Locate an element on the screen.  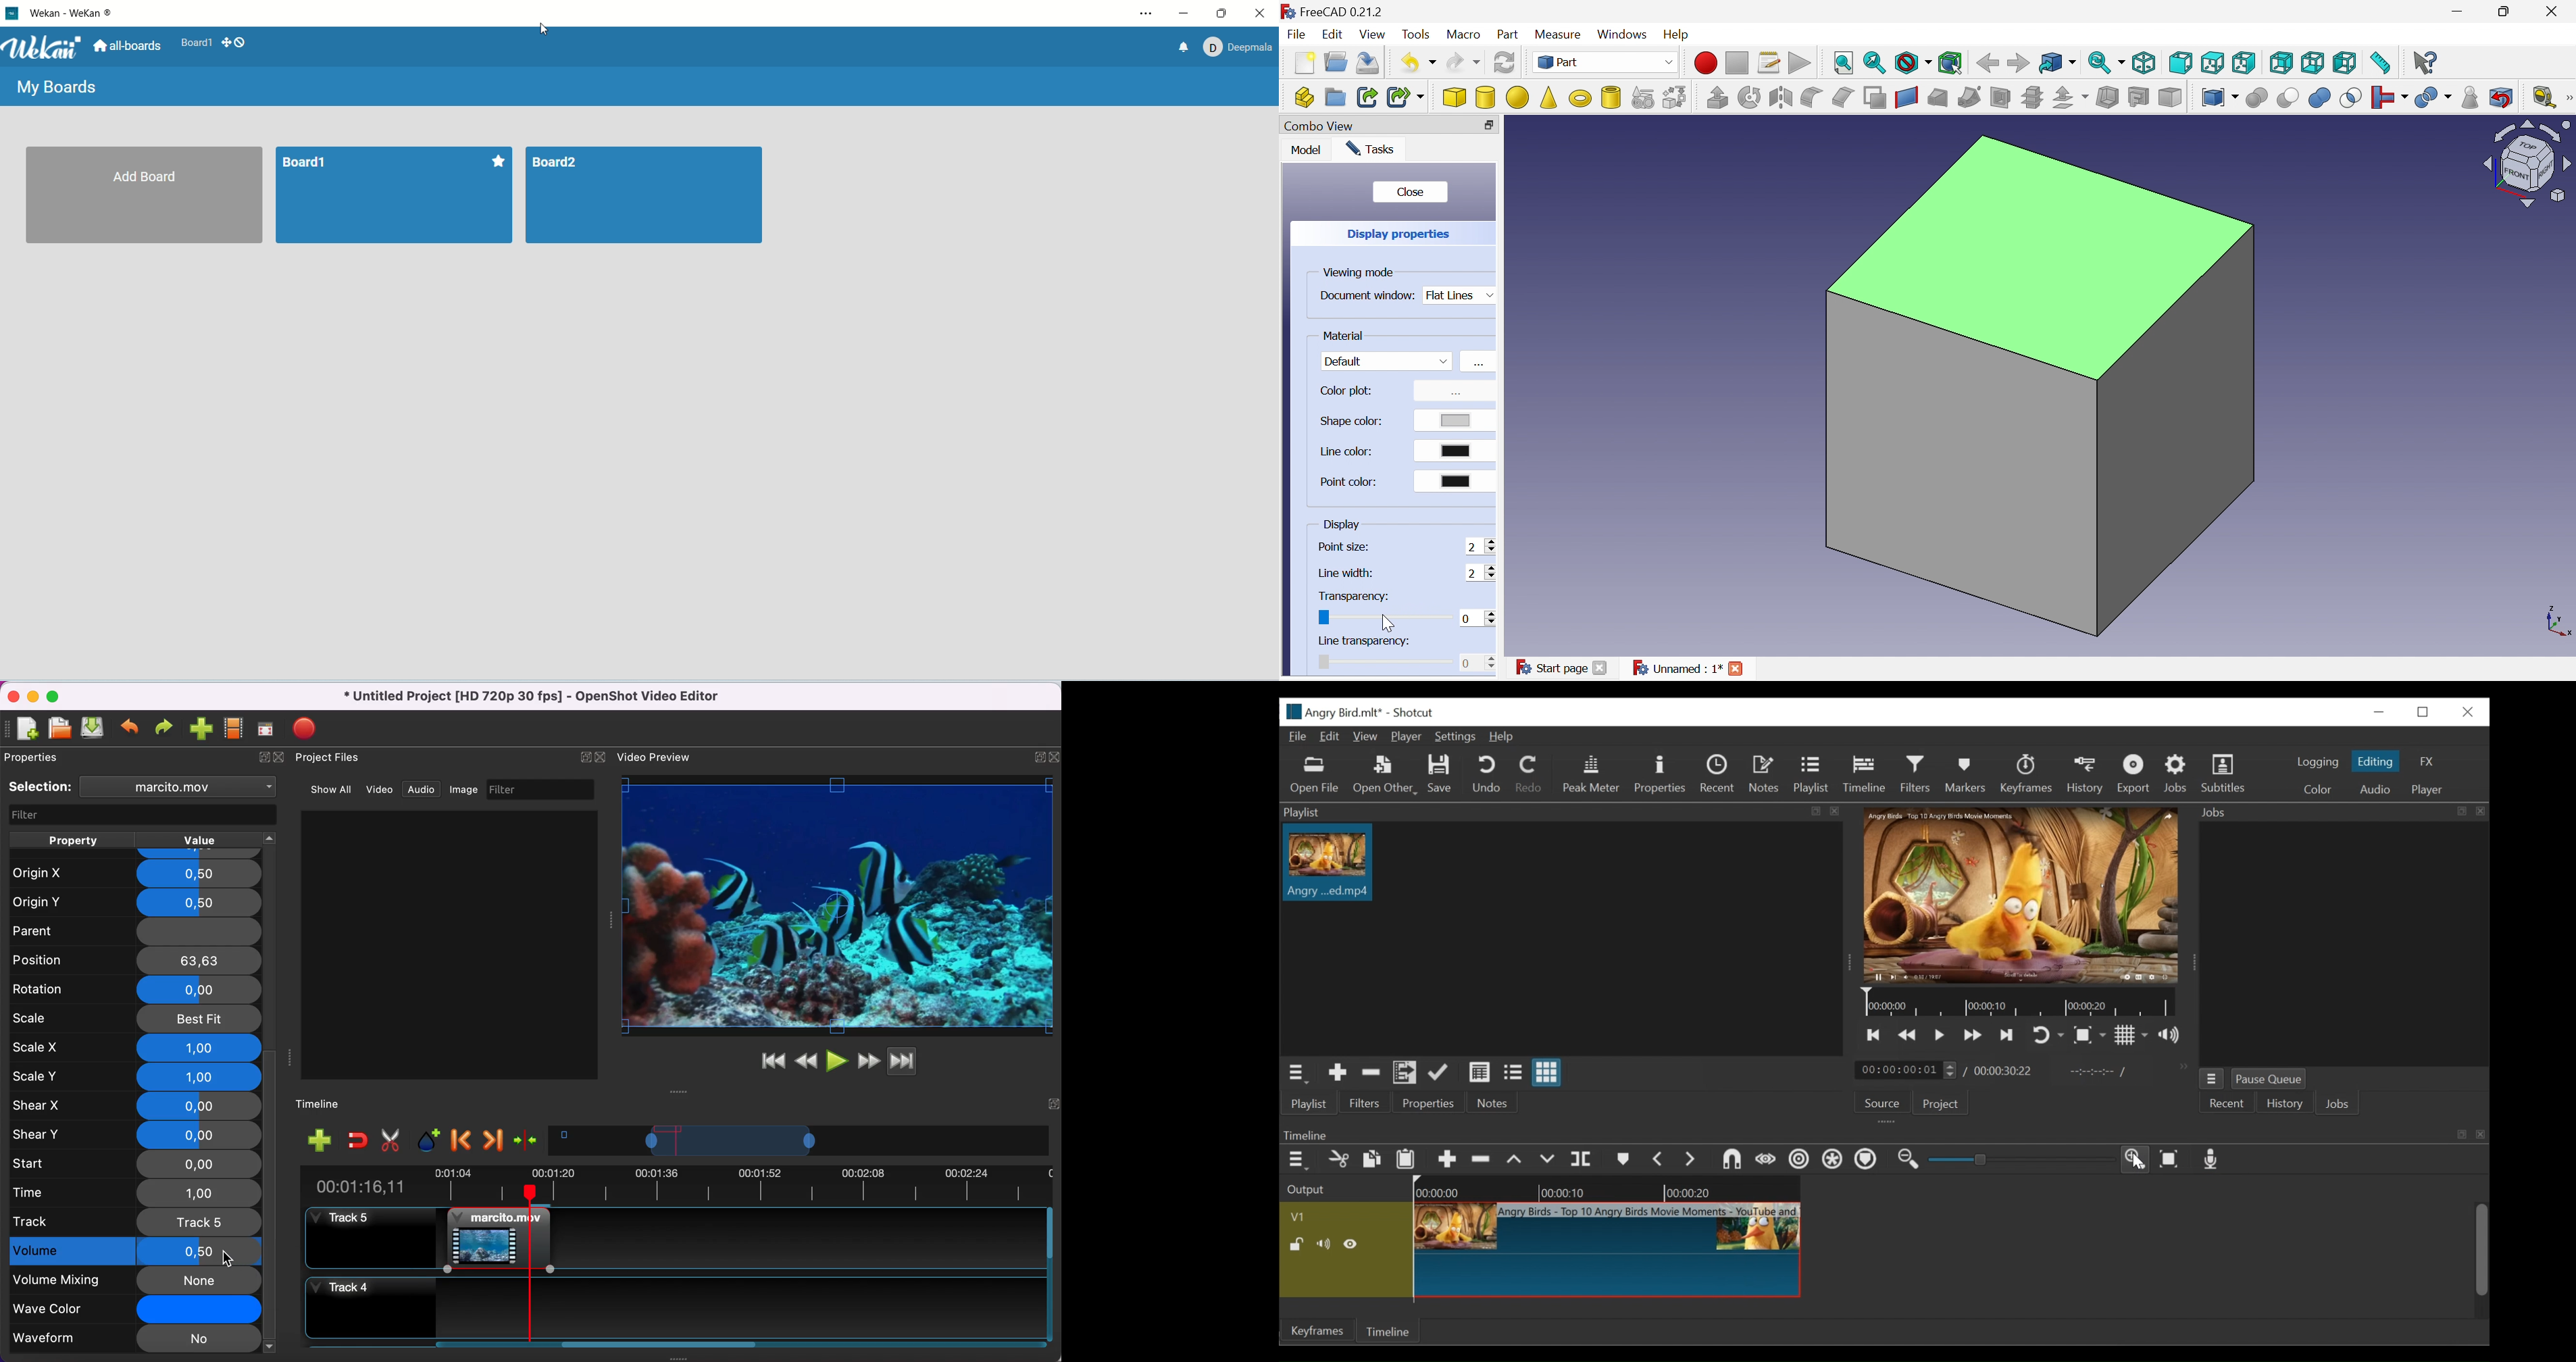
Top is located at coordinates (2212, 62).